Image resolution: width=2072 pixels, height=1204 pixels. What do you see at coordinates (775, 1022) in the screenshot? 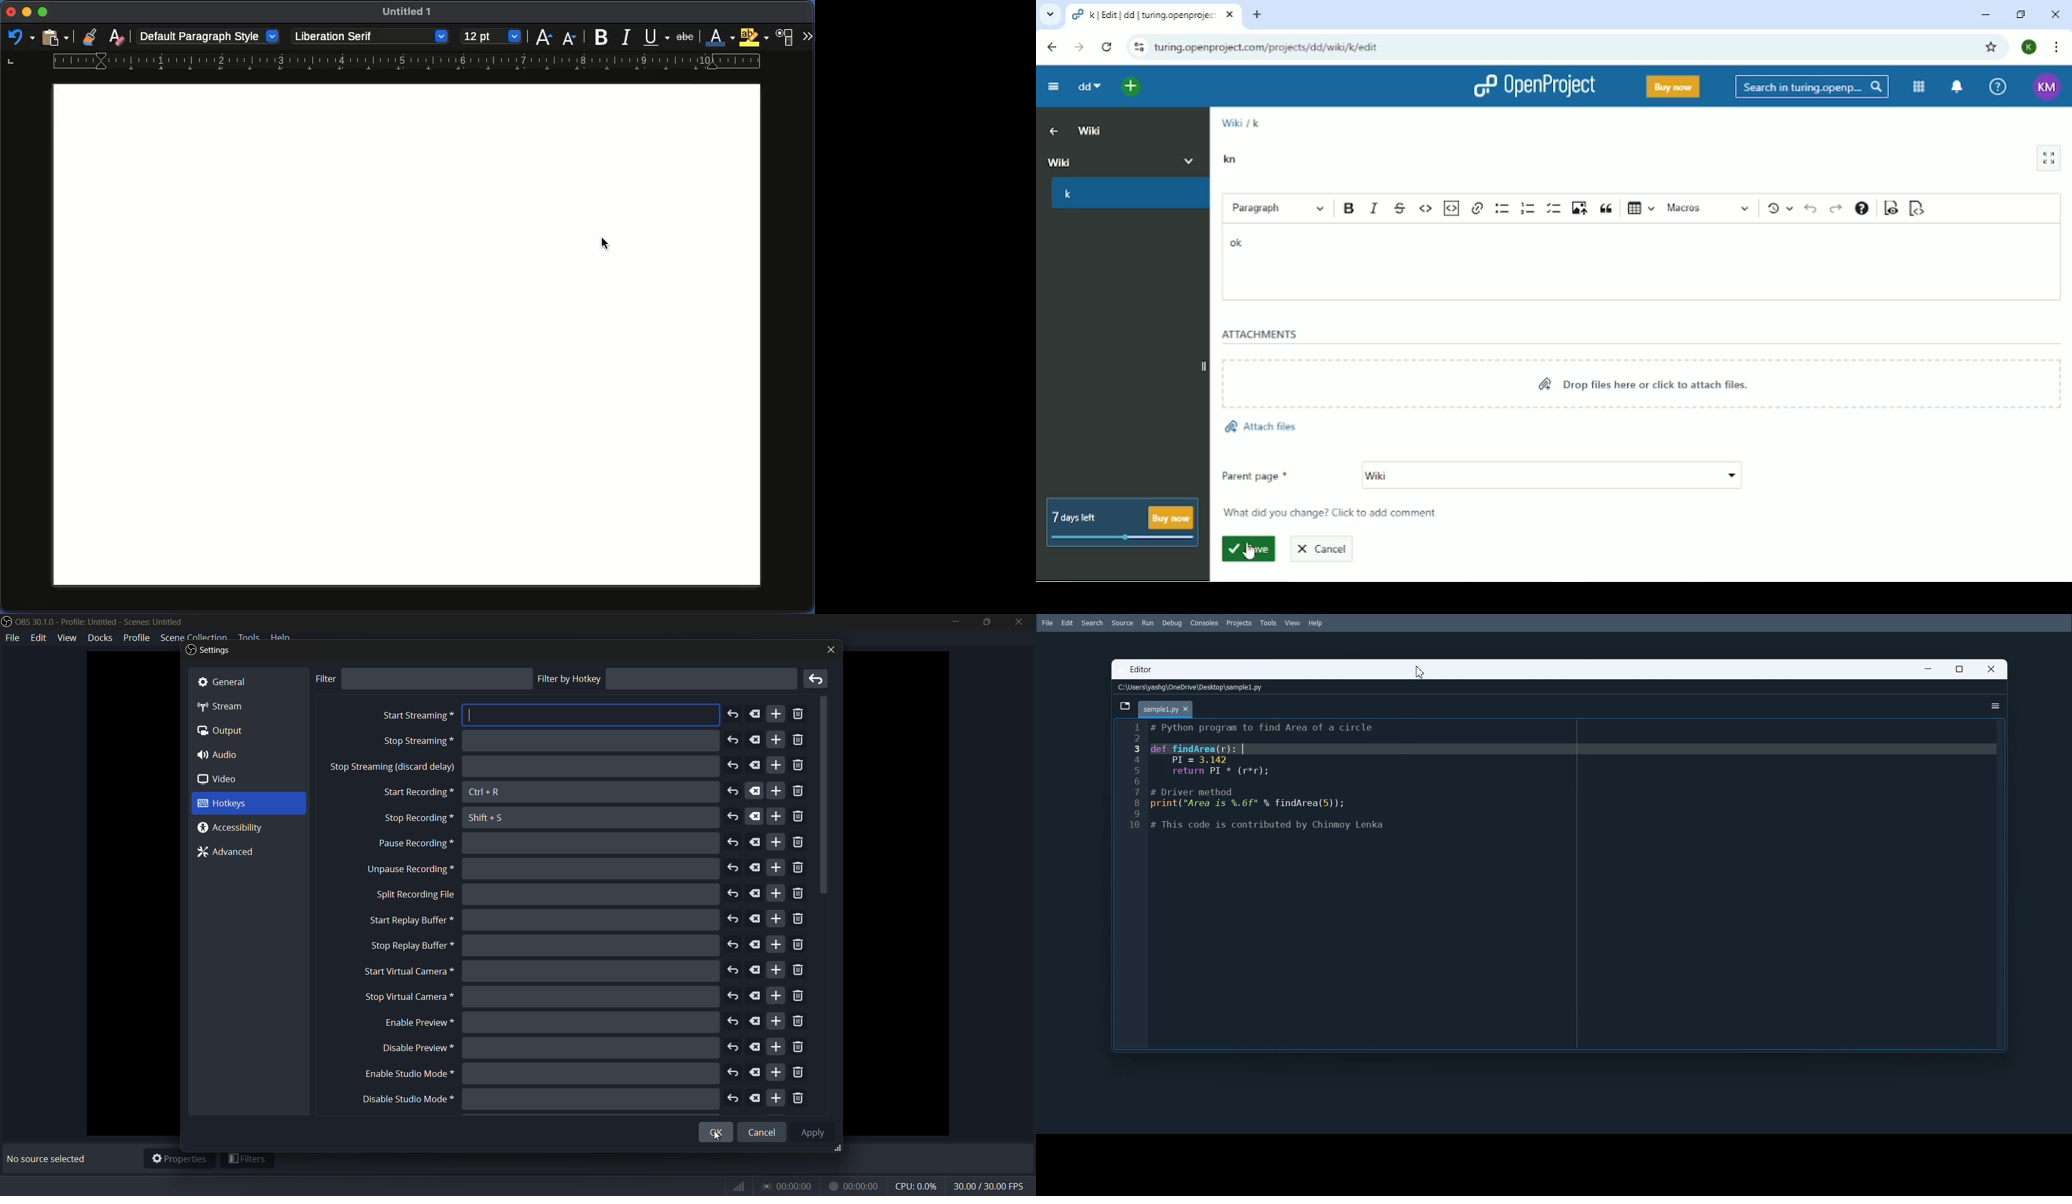
I see `add more` at bounding box center [775, 1022].